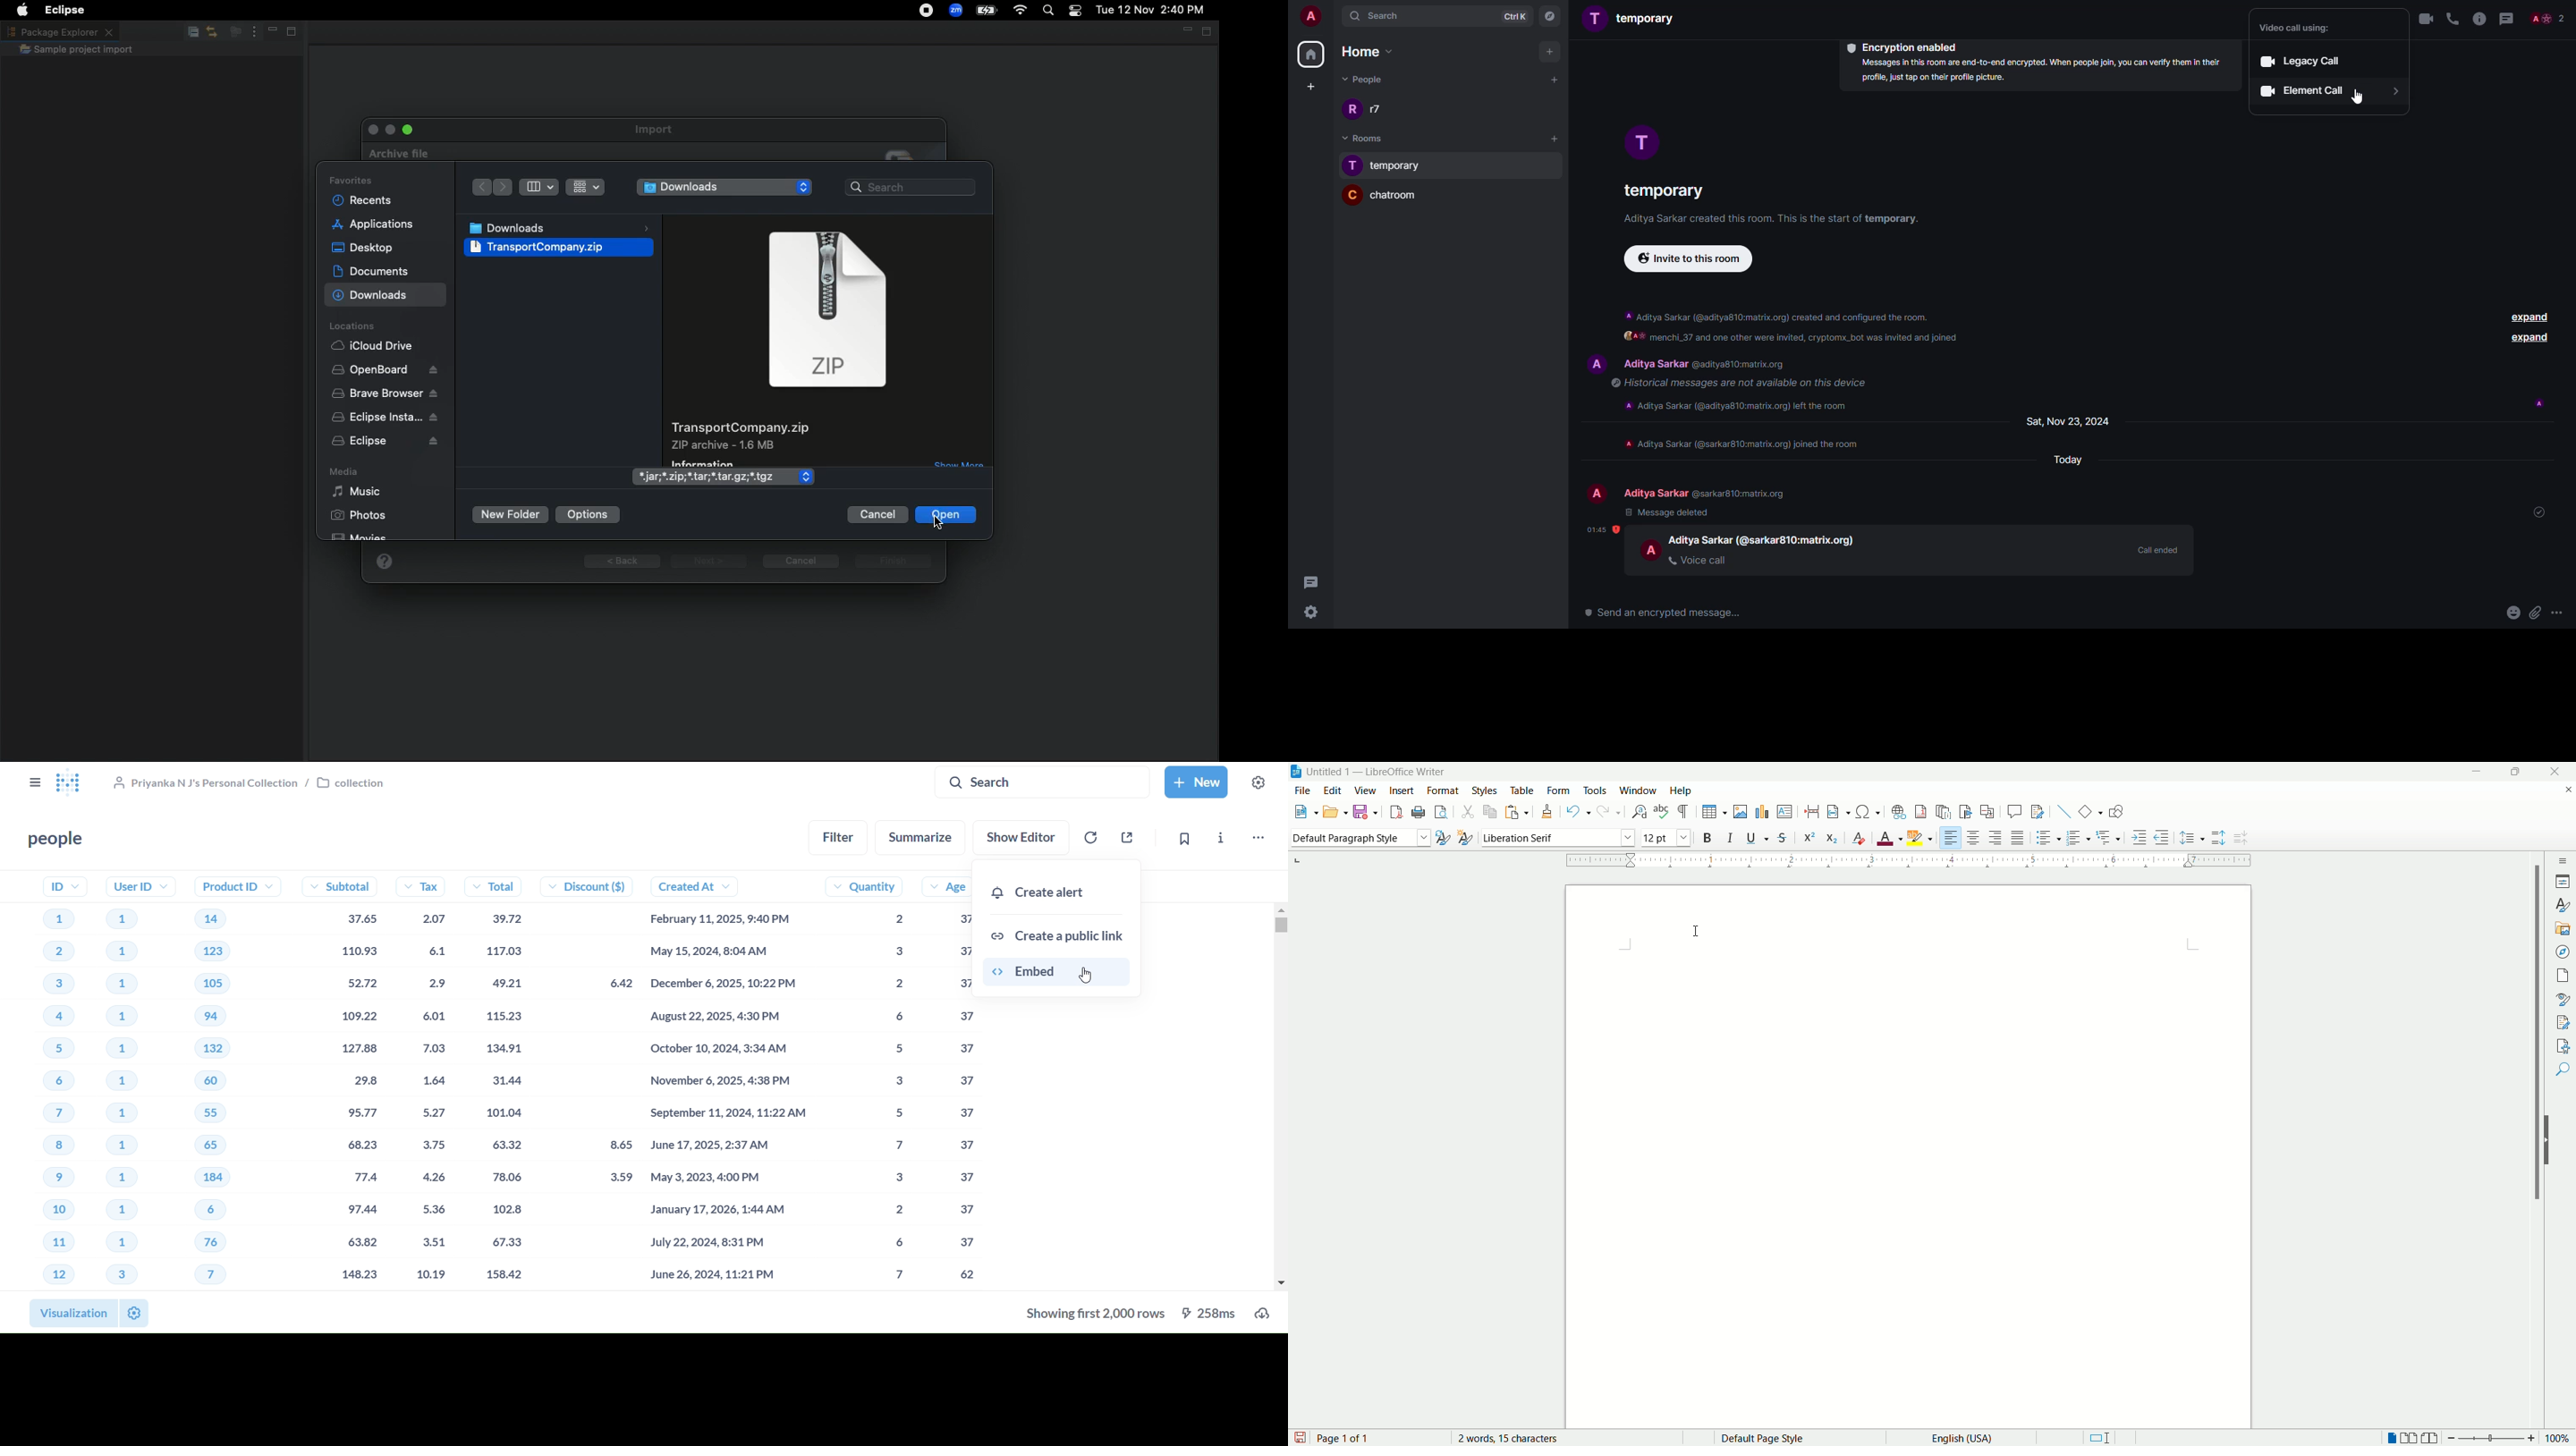 Image resolution: width=2576 pixels, height=1456 pixels. What do you see at coordinates (1399, 167) in the screenshot?
I see `room` at bounding box center [1399, 167].